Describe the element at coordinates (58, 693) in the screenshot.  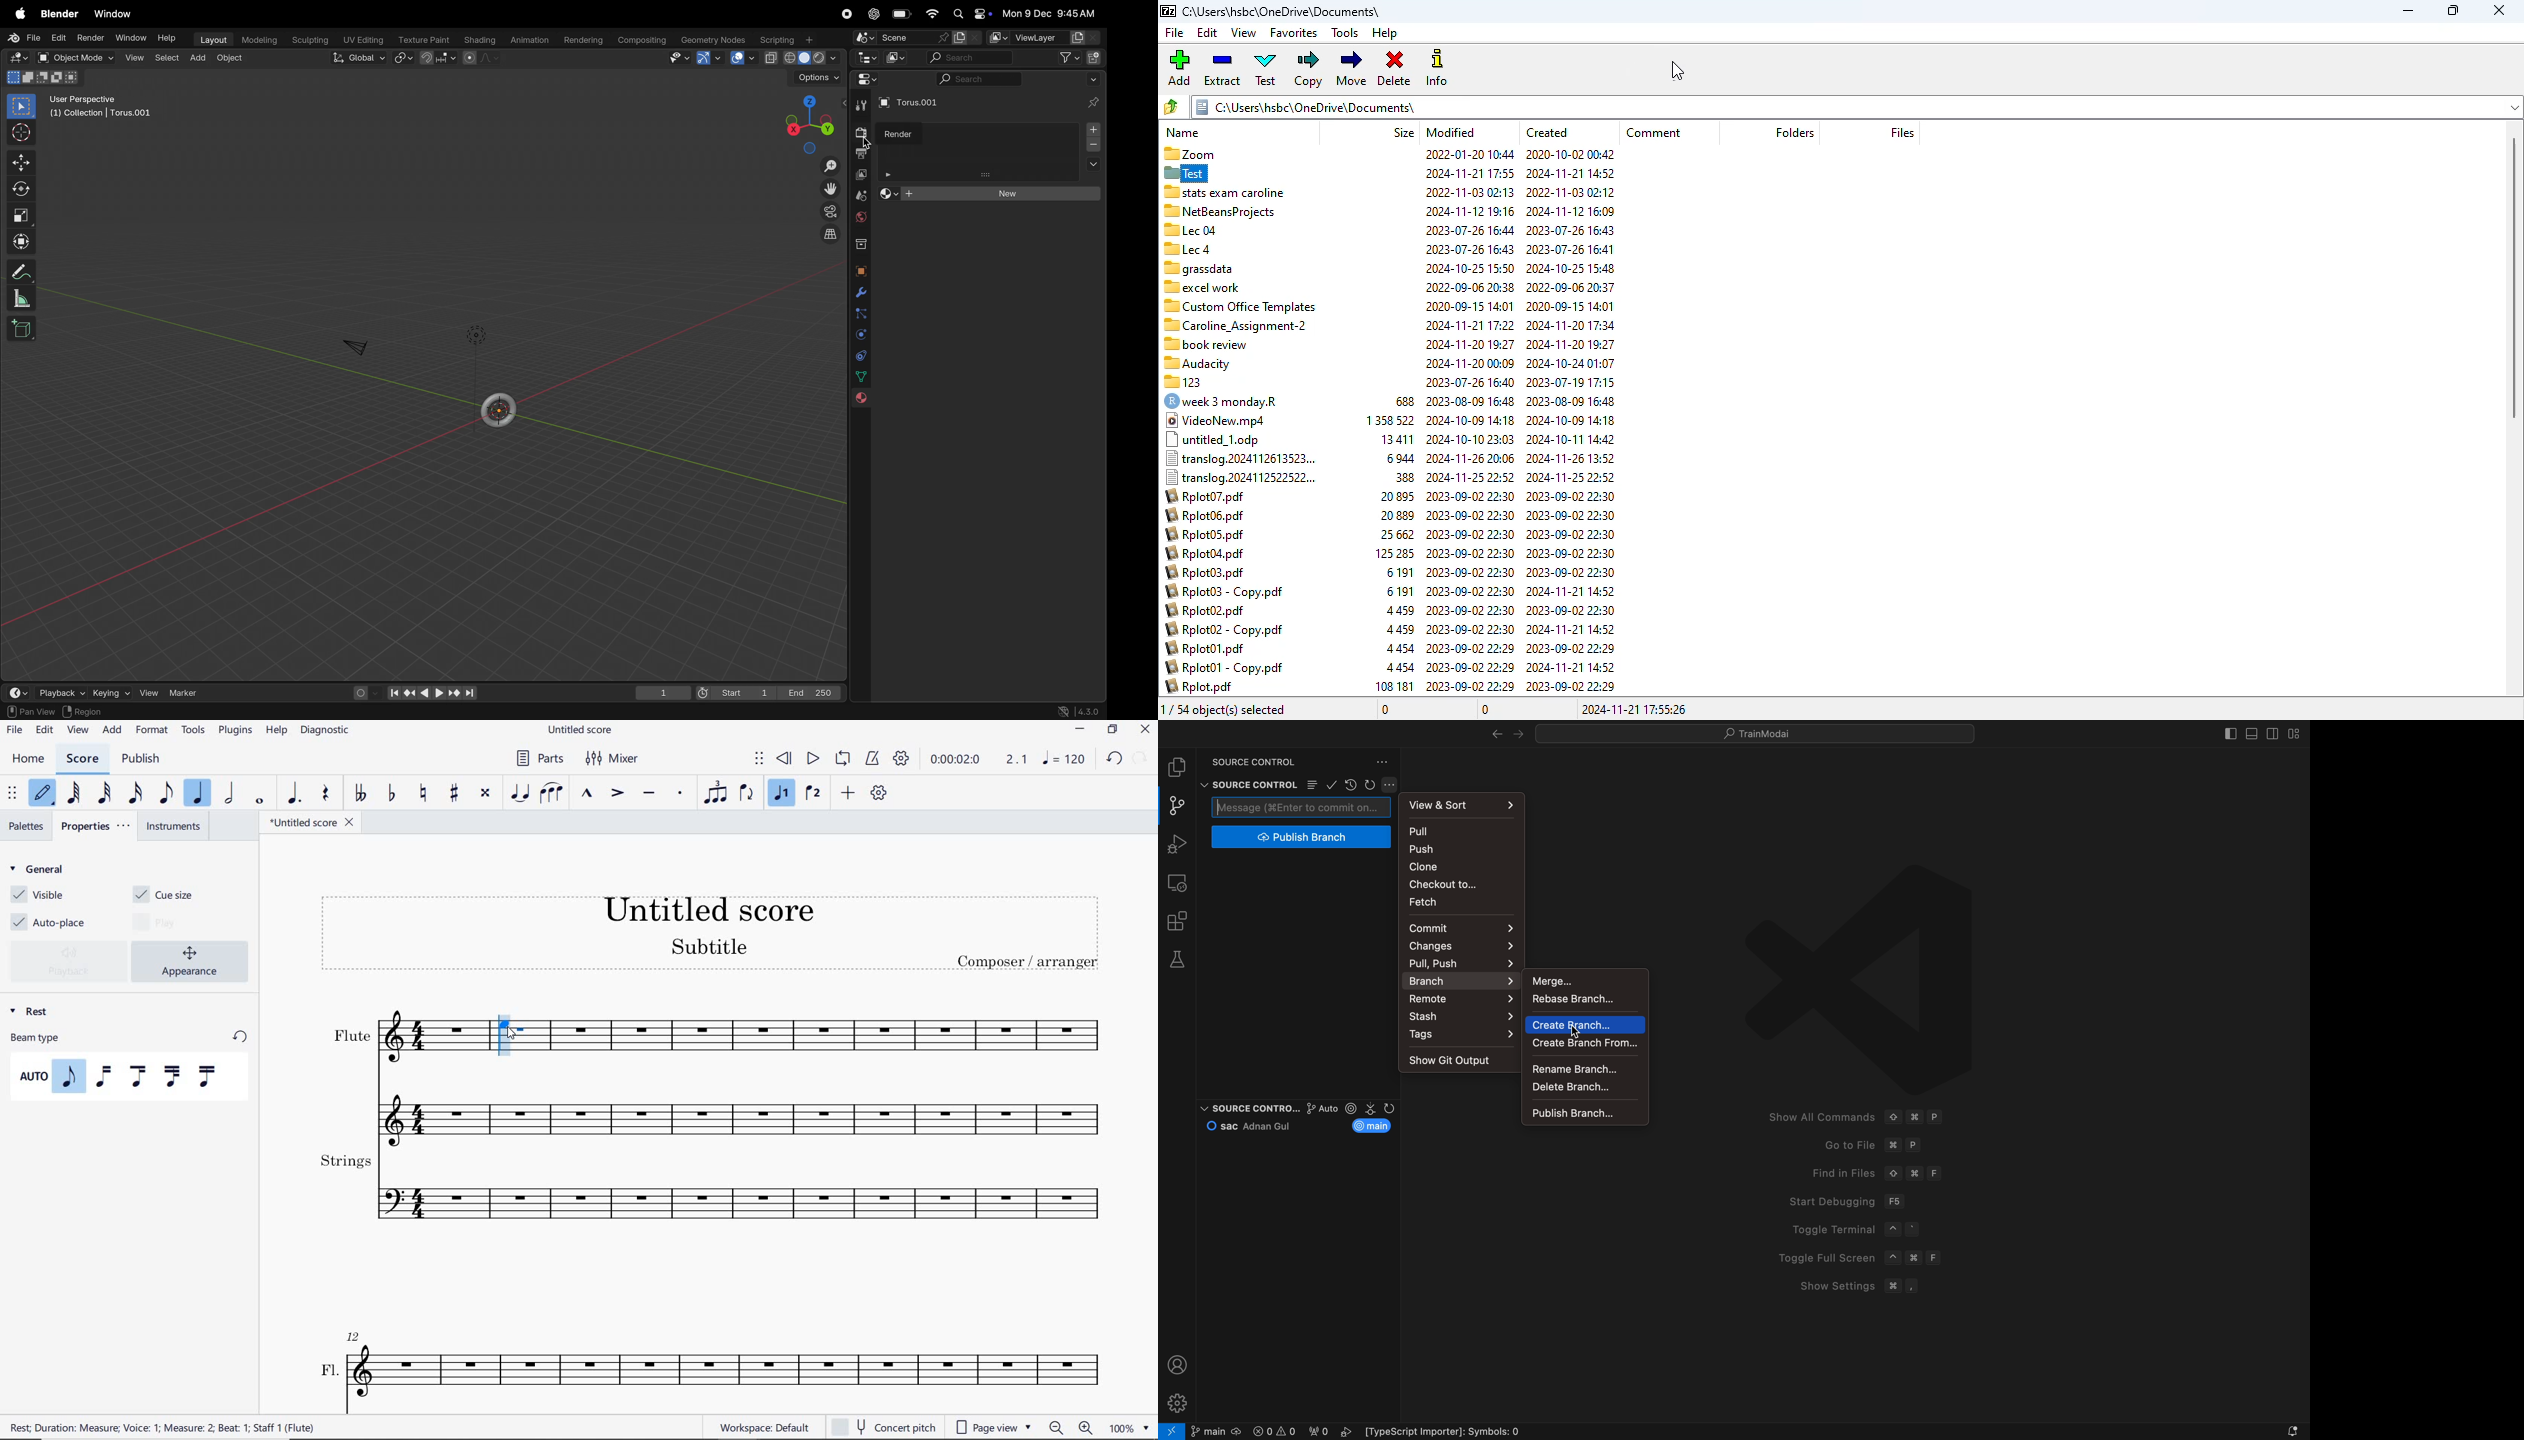
I see `playback` at that location.